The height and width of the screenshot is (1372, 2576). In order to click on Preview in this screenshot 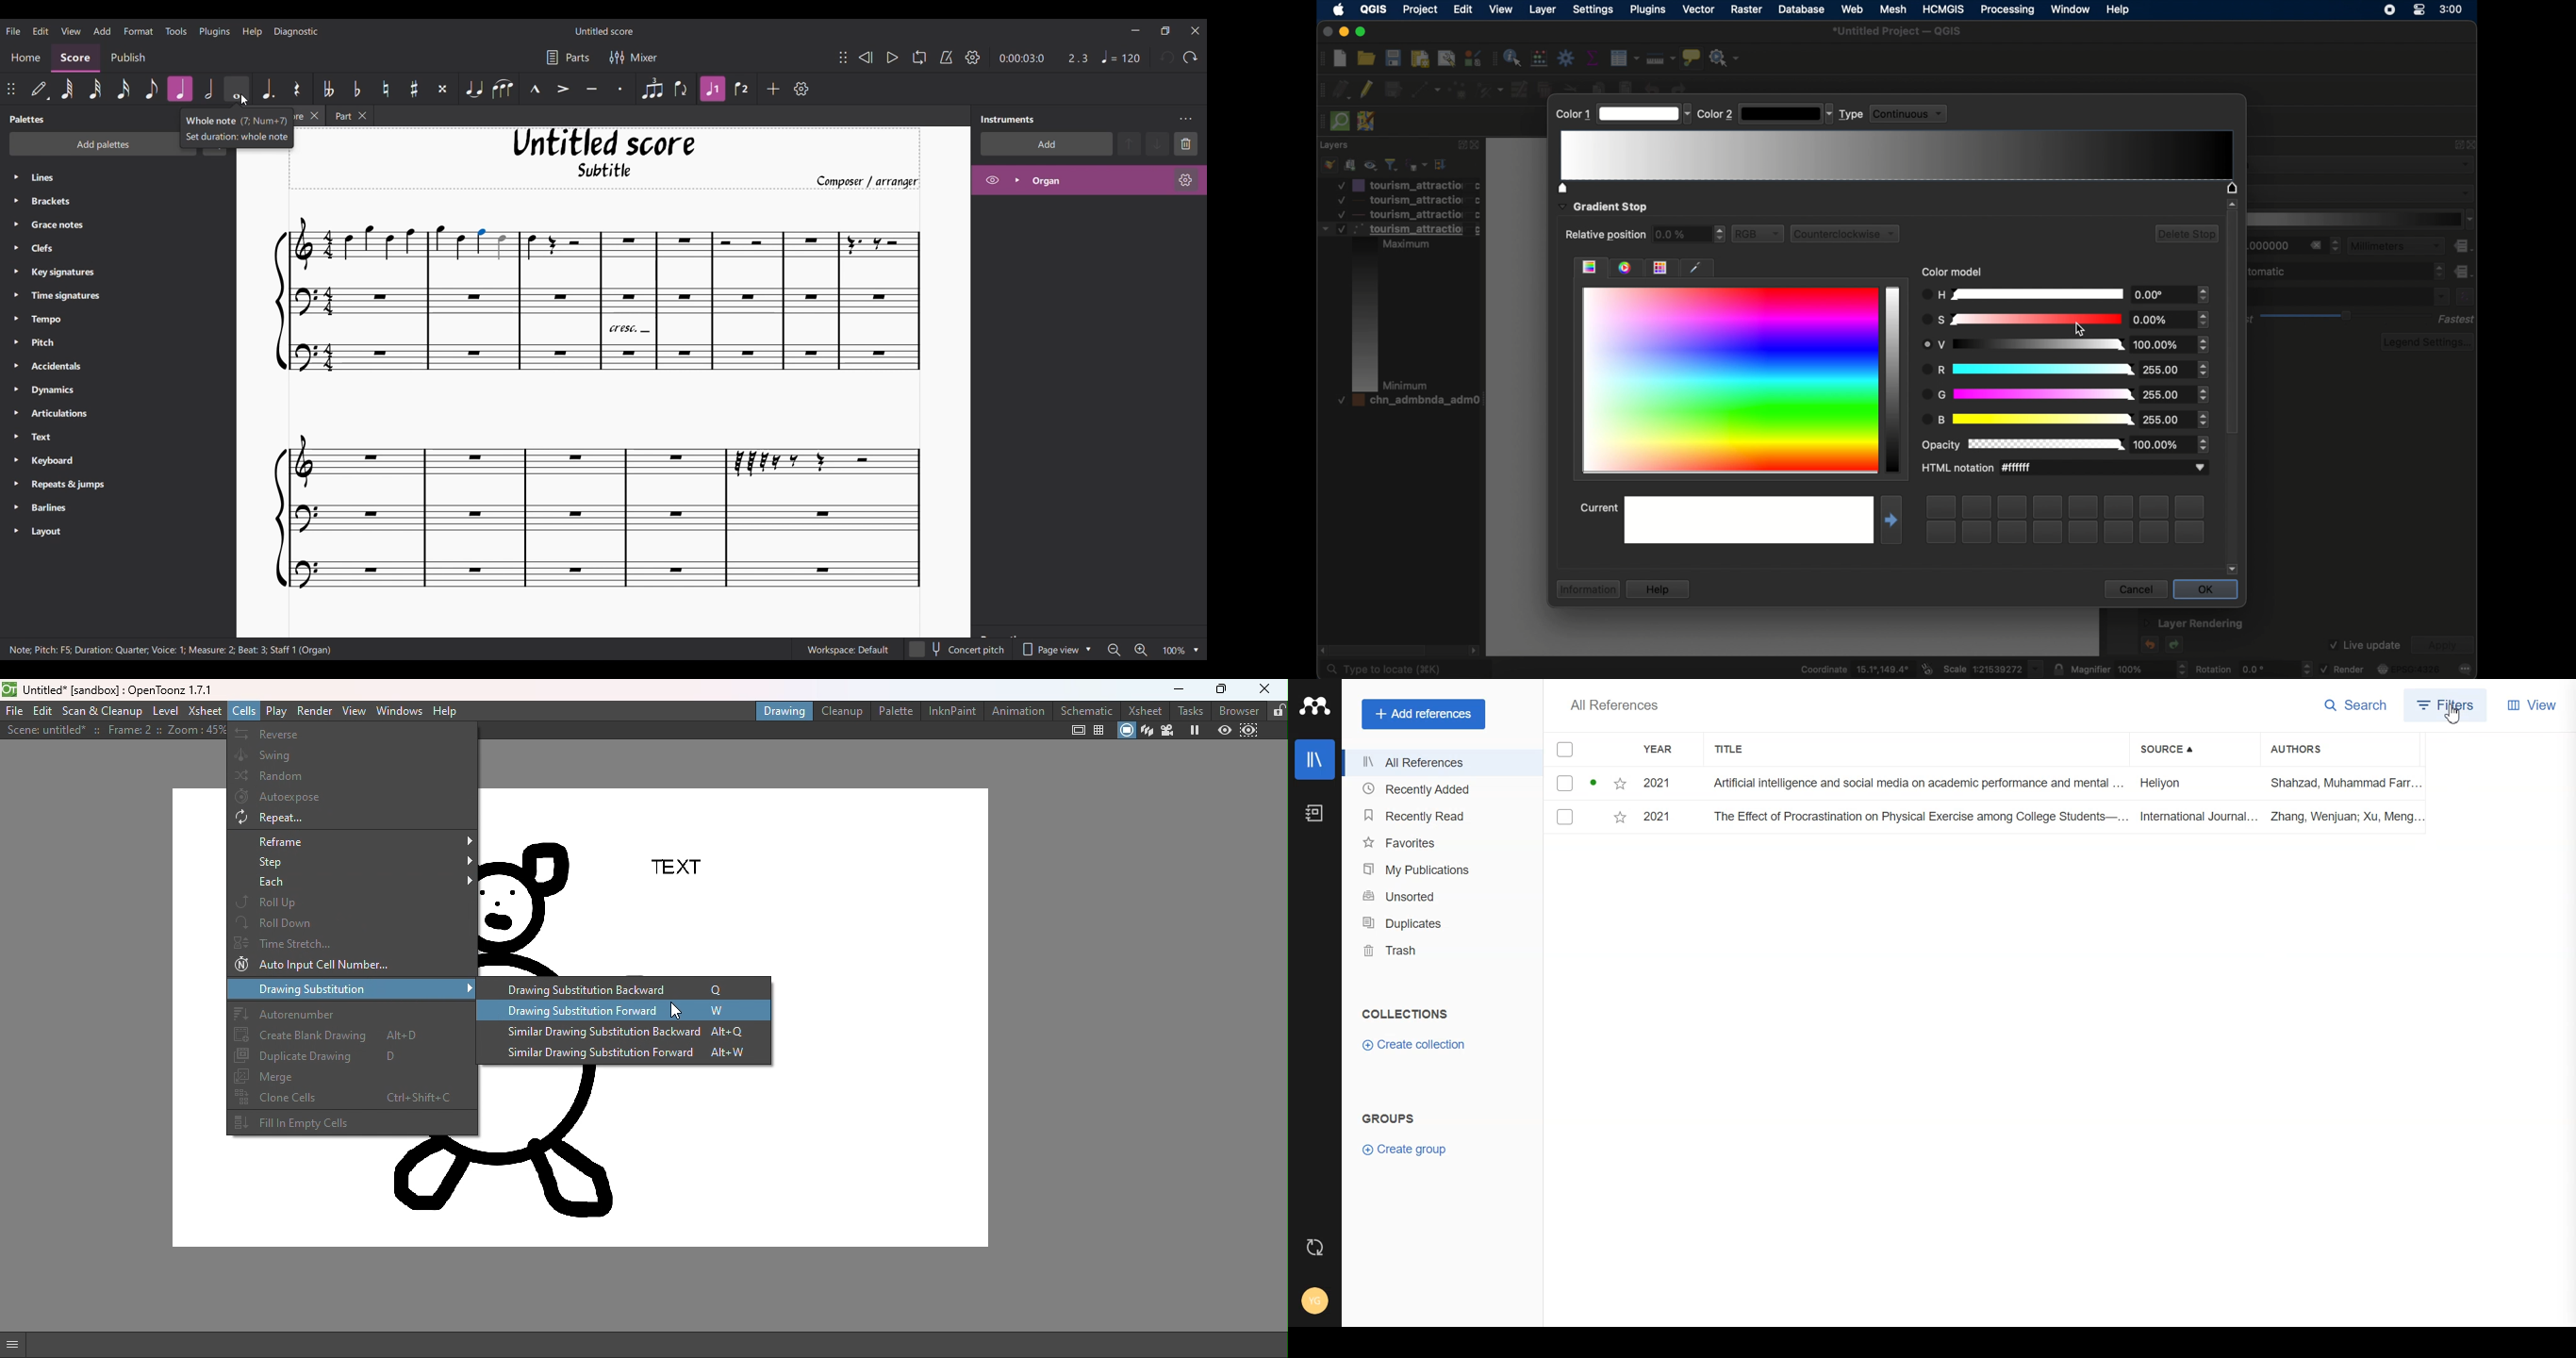, I will do `click(1221, 730)`.